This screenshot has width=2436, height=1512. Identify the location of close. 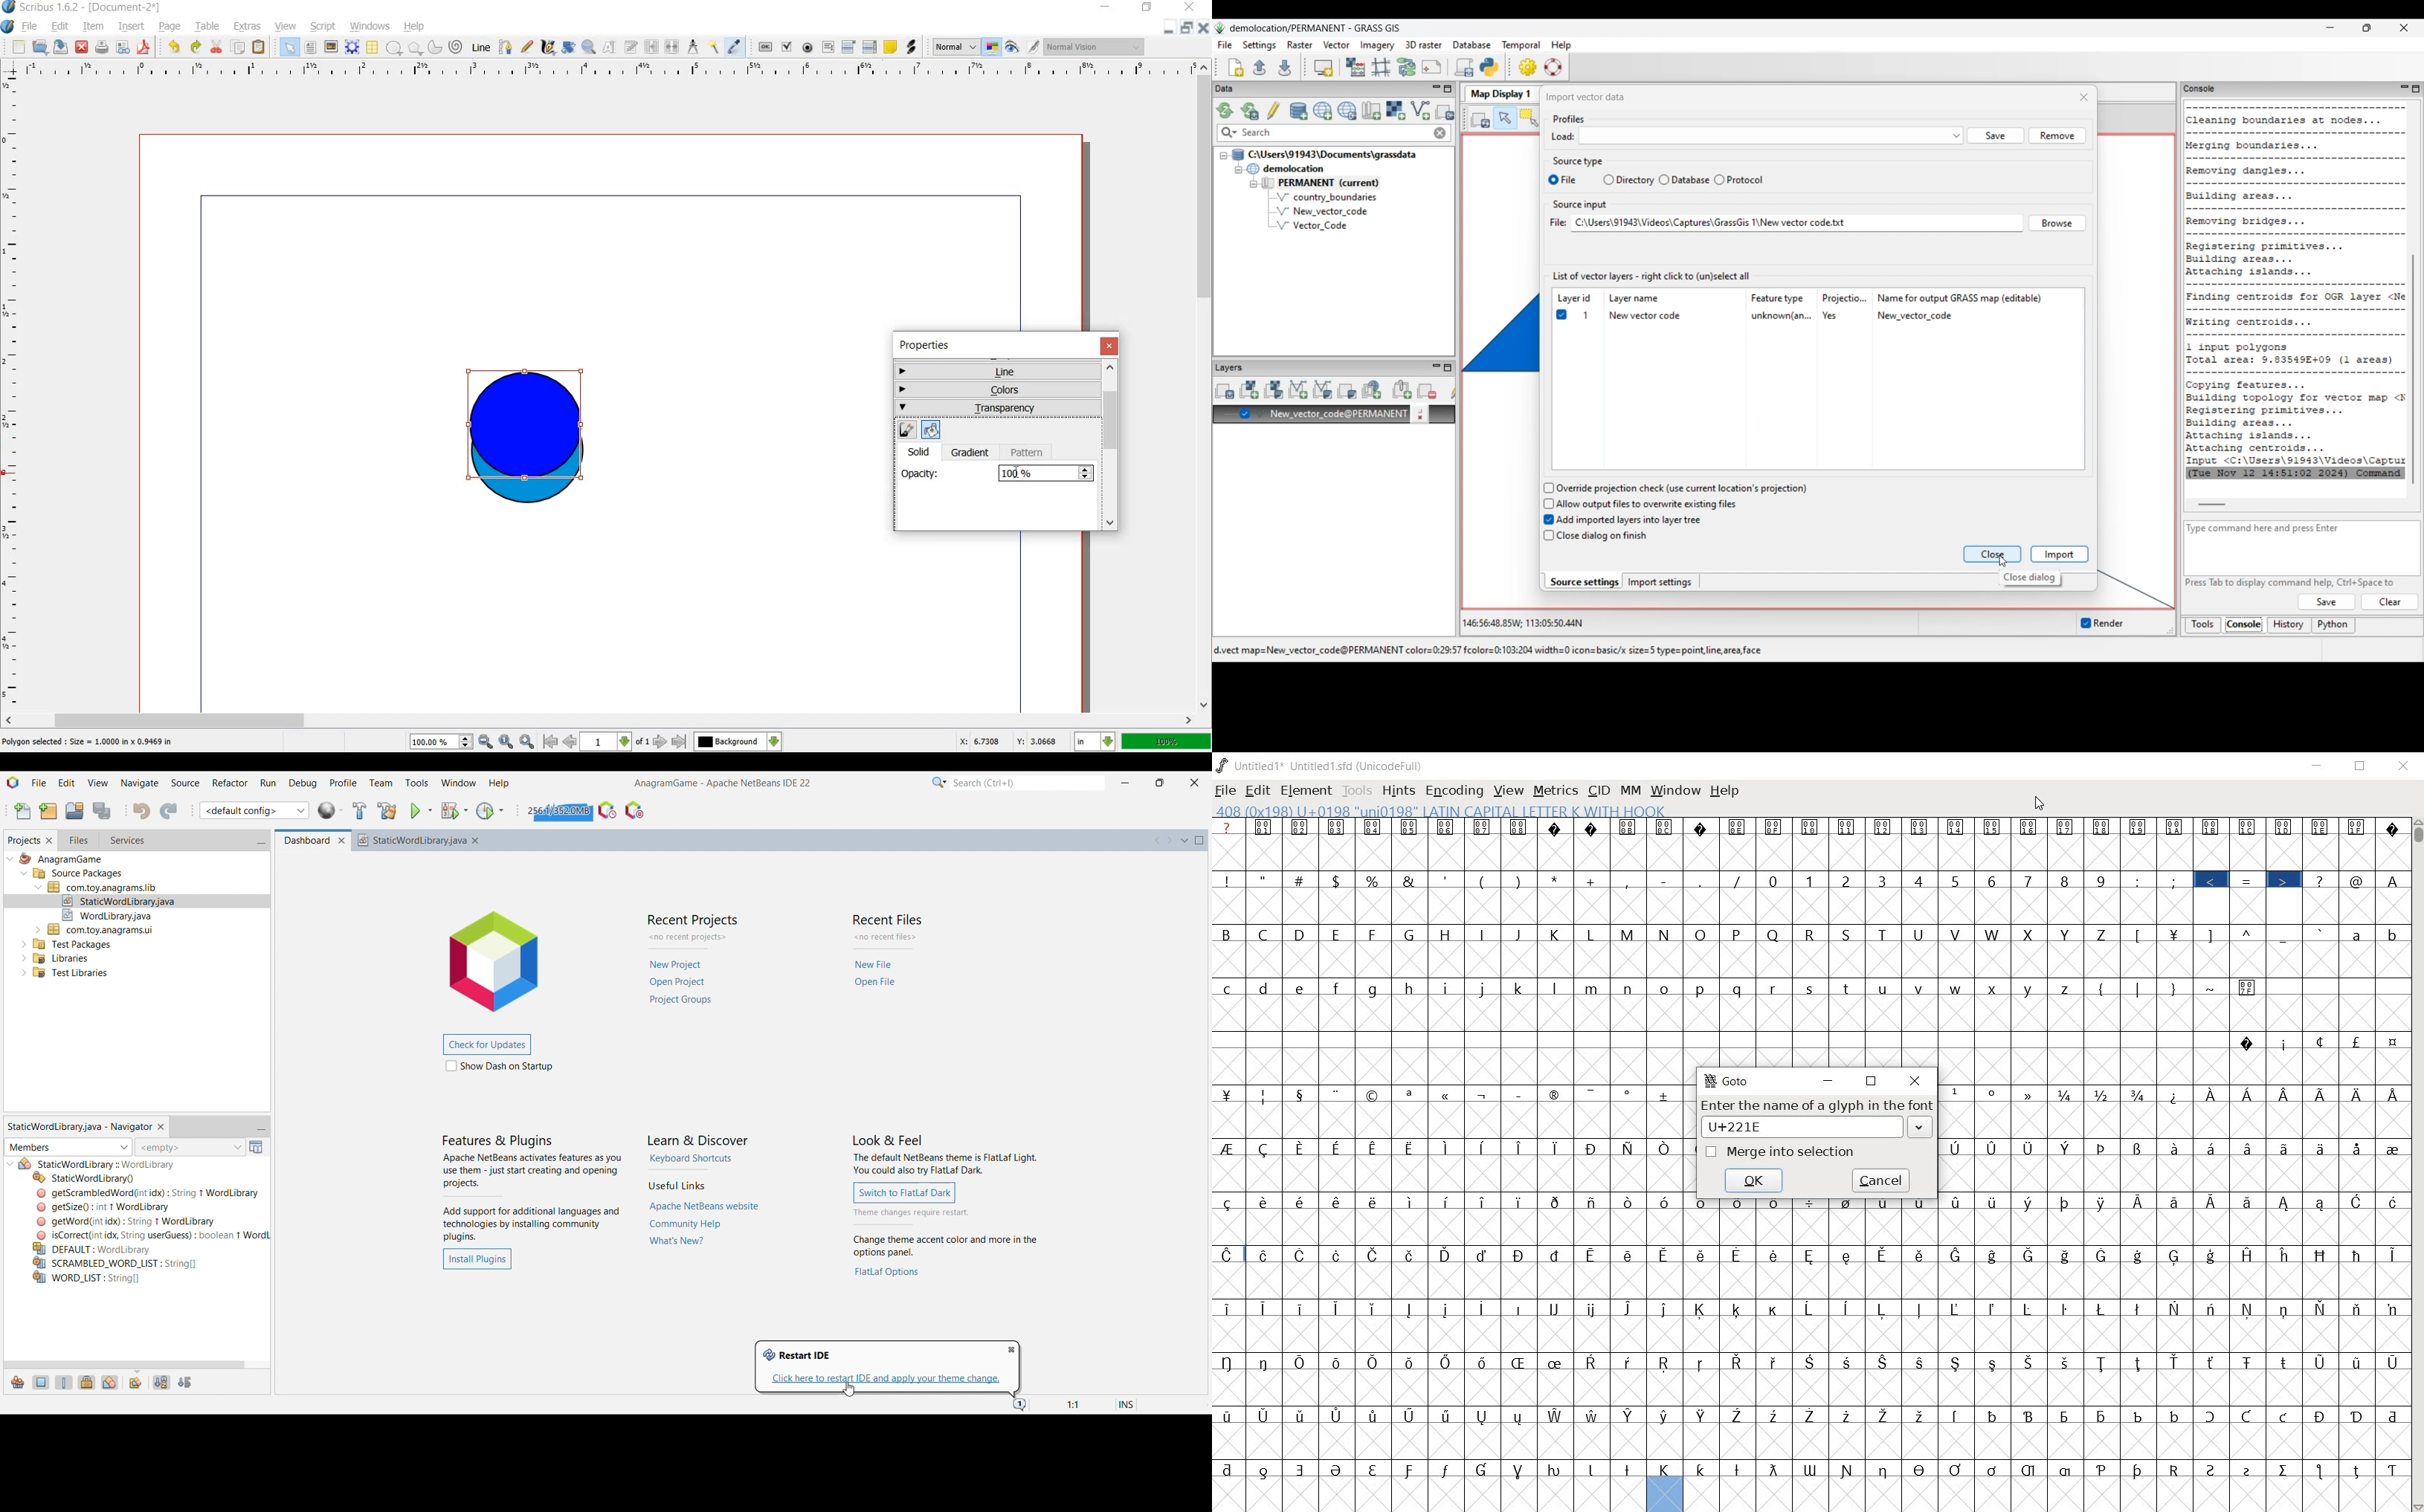
(82, 48).